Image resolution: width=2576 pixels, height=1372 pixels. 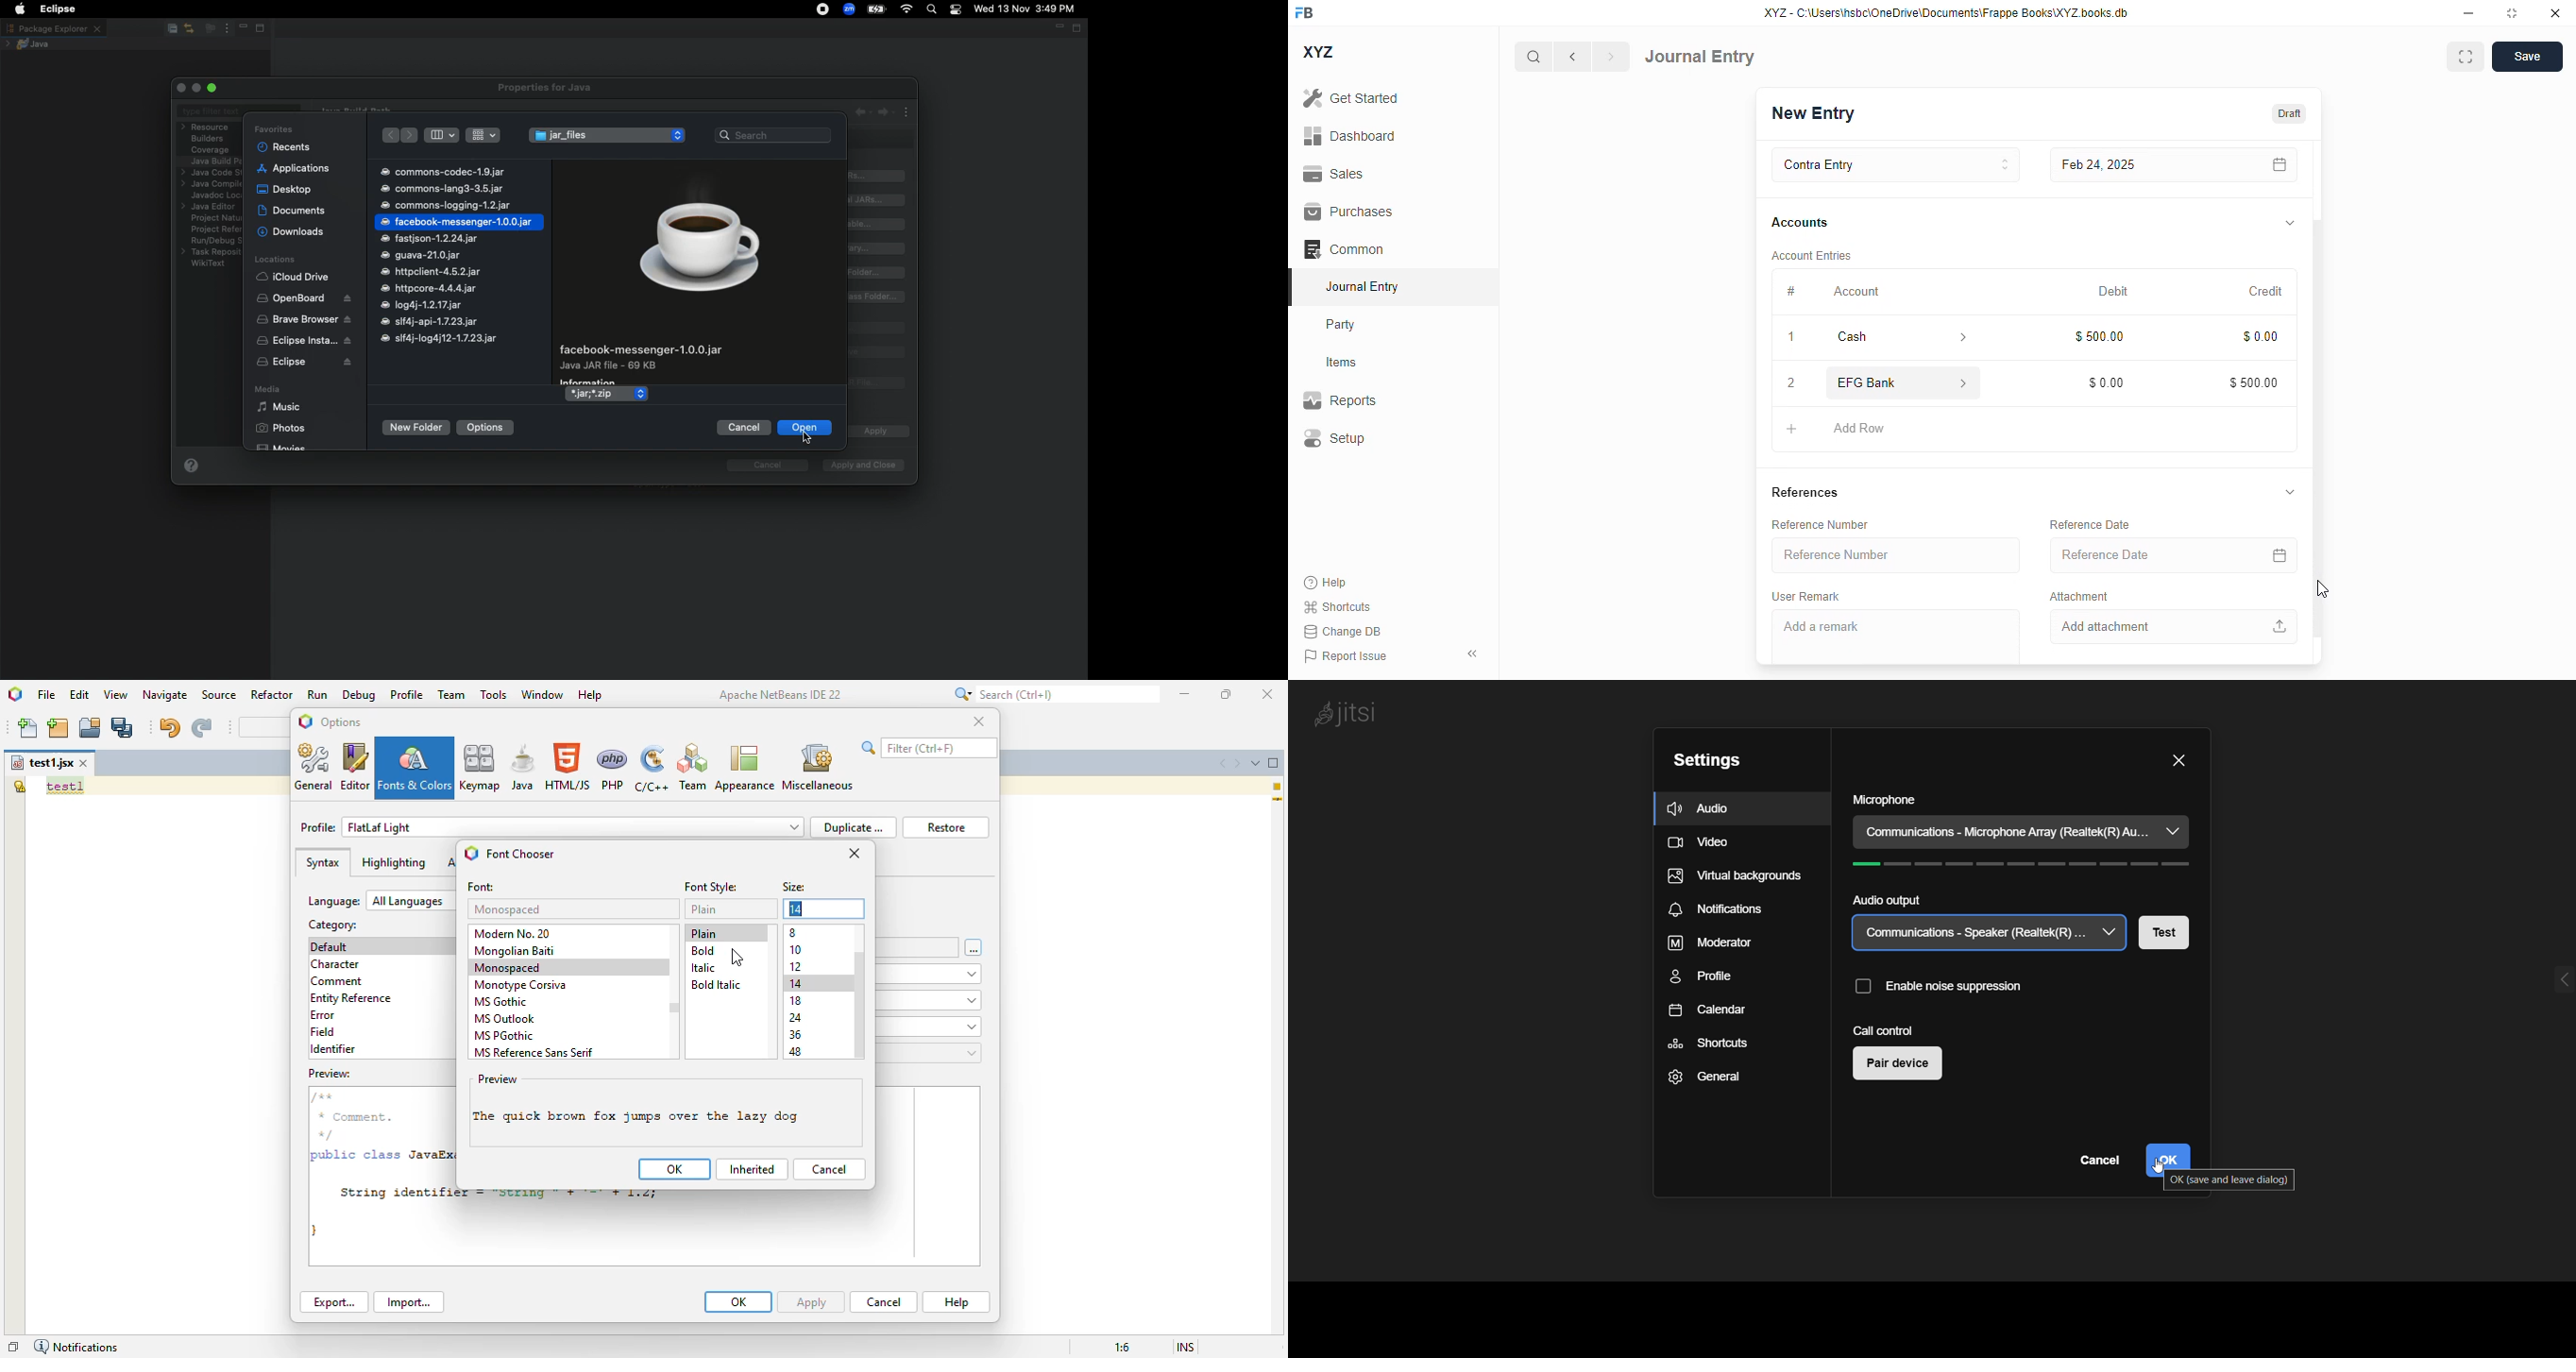 What do you see at coordinates (2171, 627) in the screenshot?
I see `add attachment` at bounding box center [2171, 627].